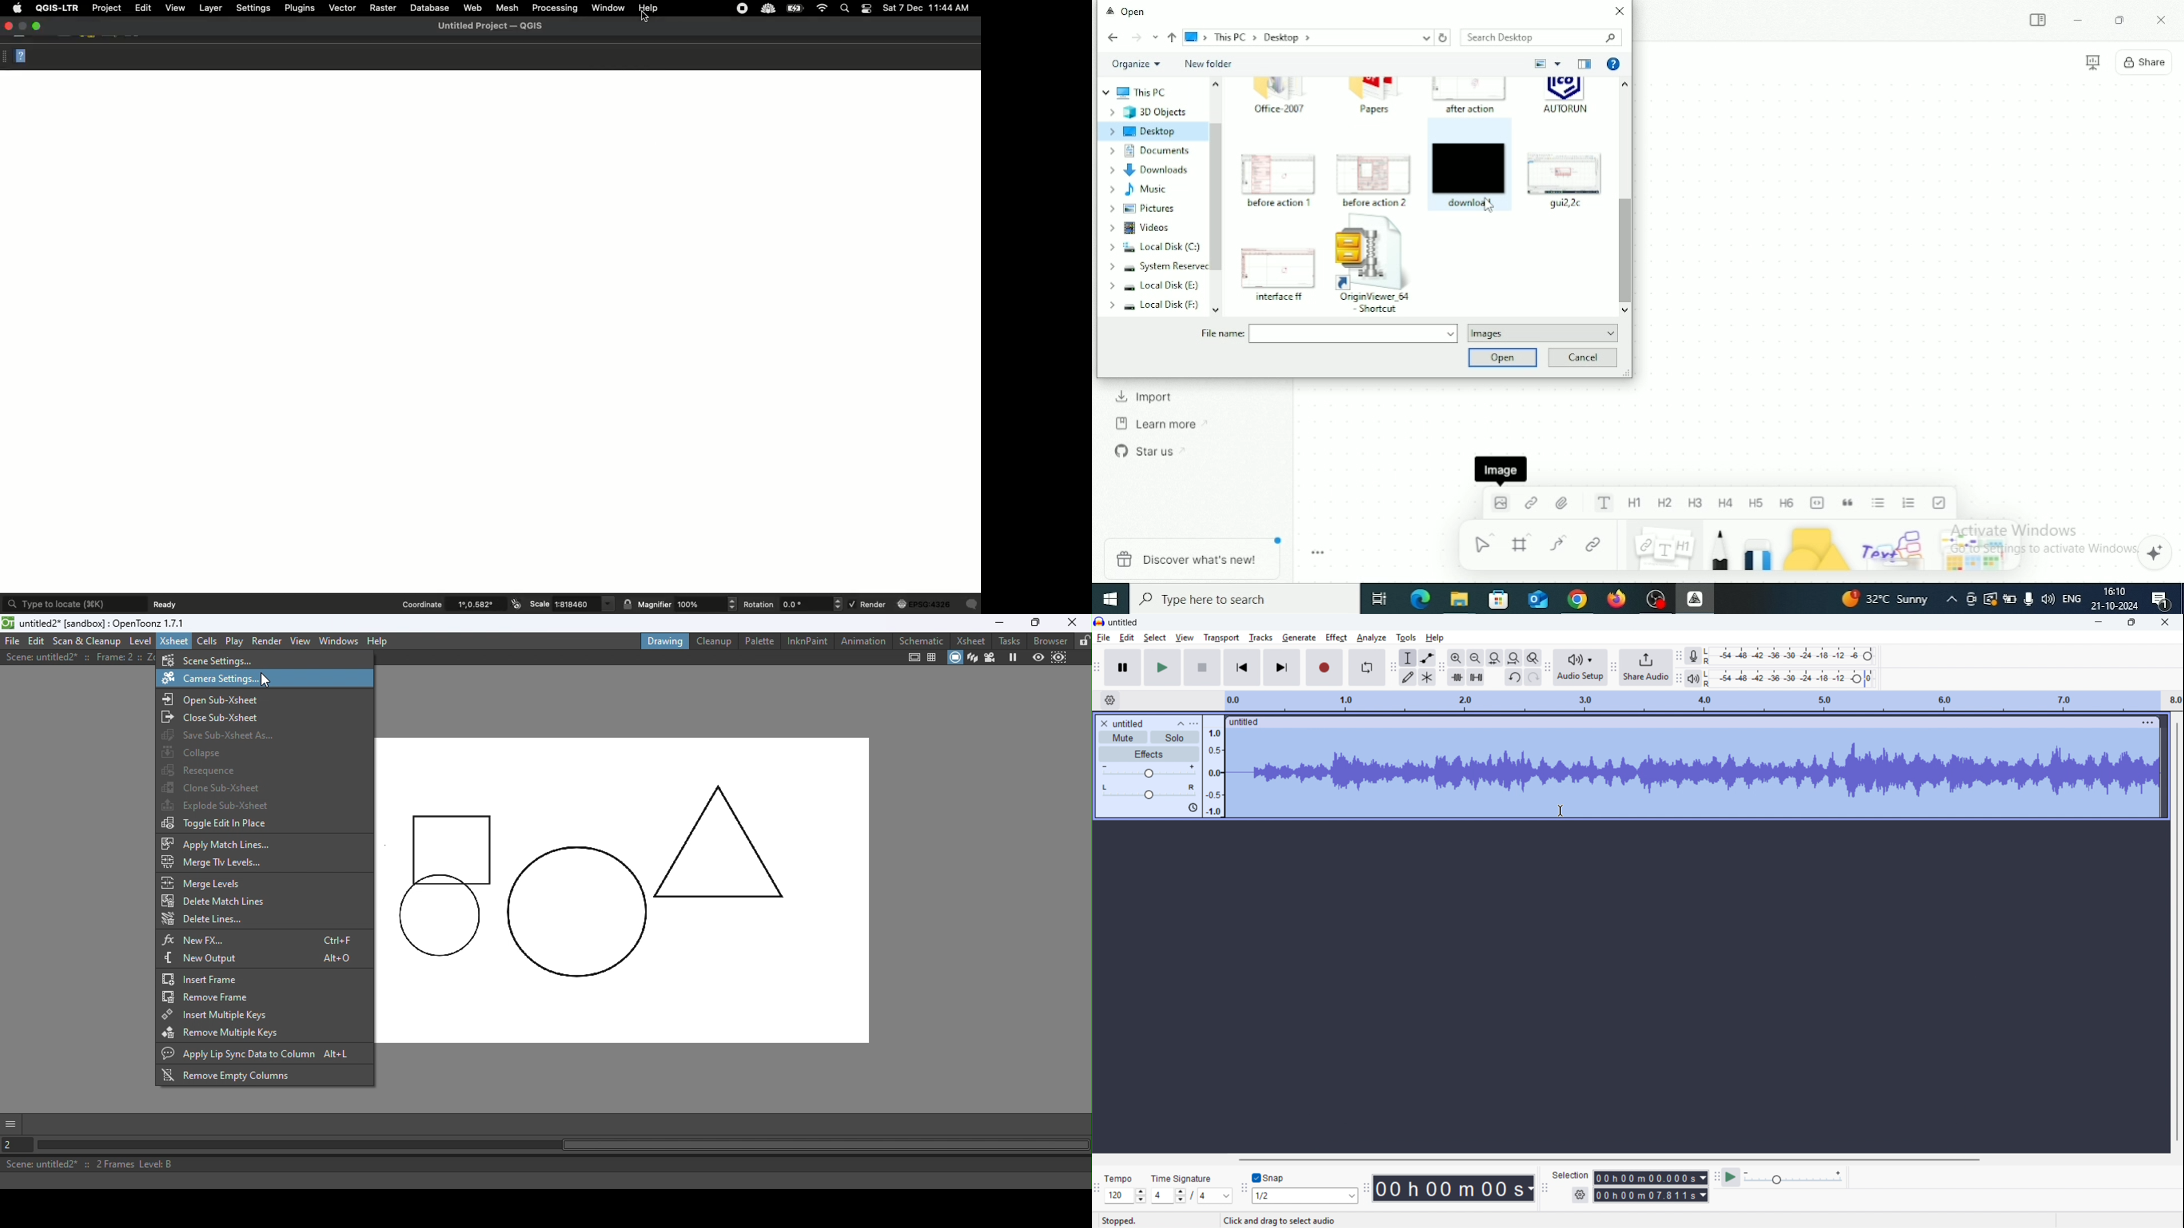 The width and height of the screenshot is (2184, 1232). I want to click on To-do list, so click(1941, 502).